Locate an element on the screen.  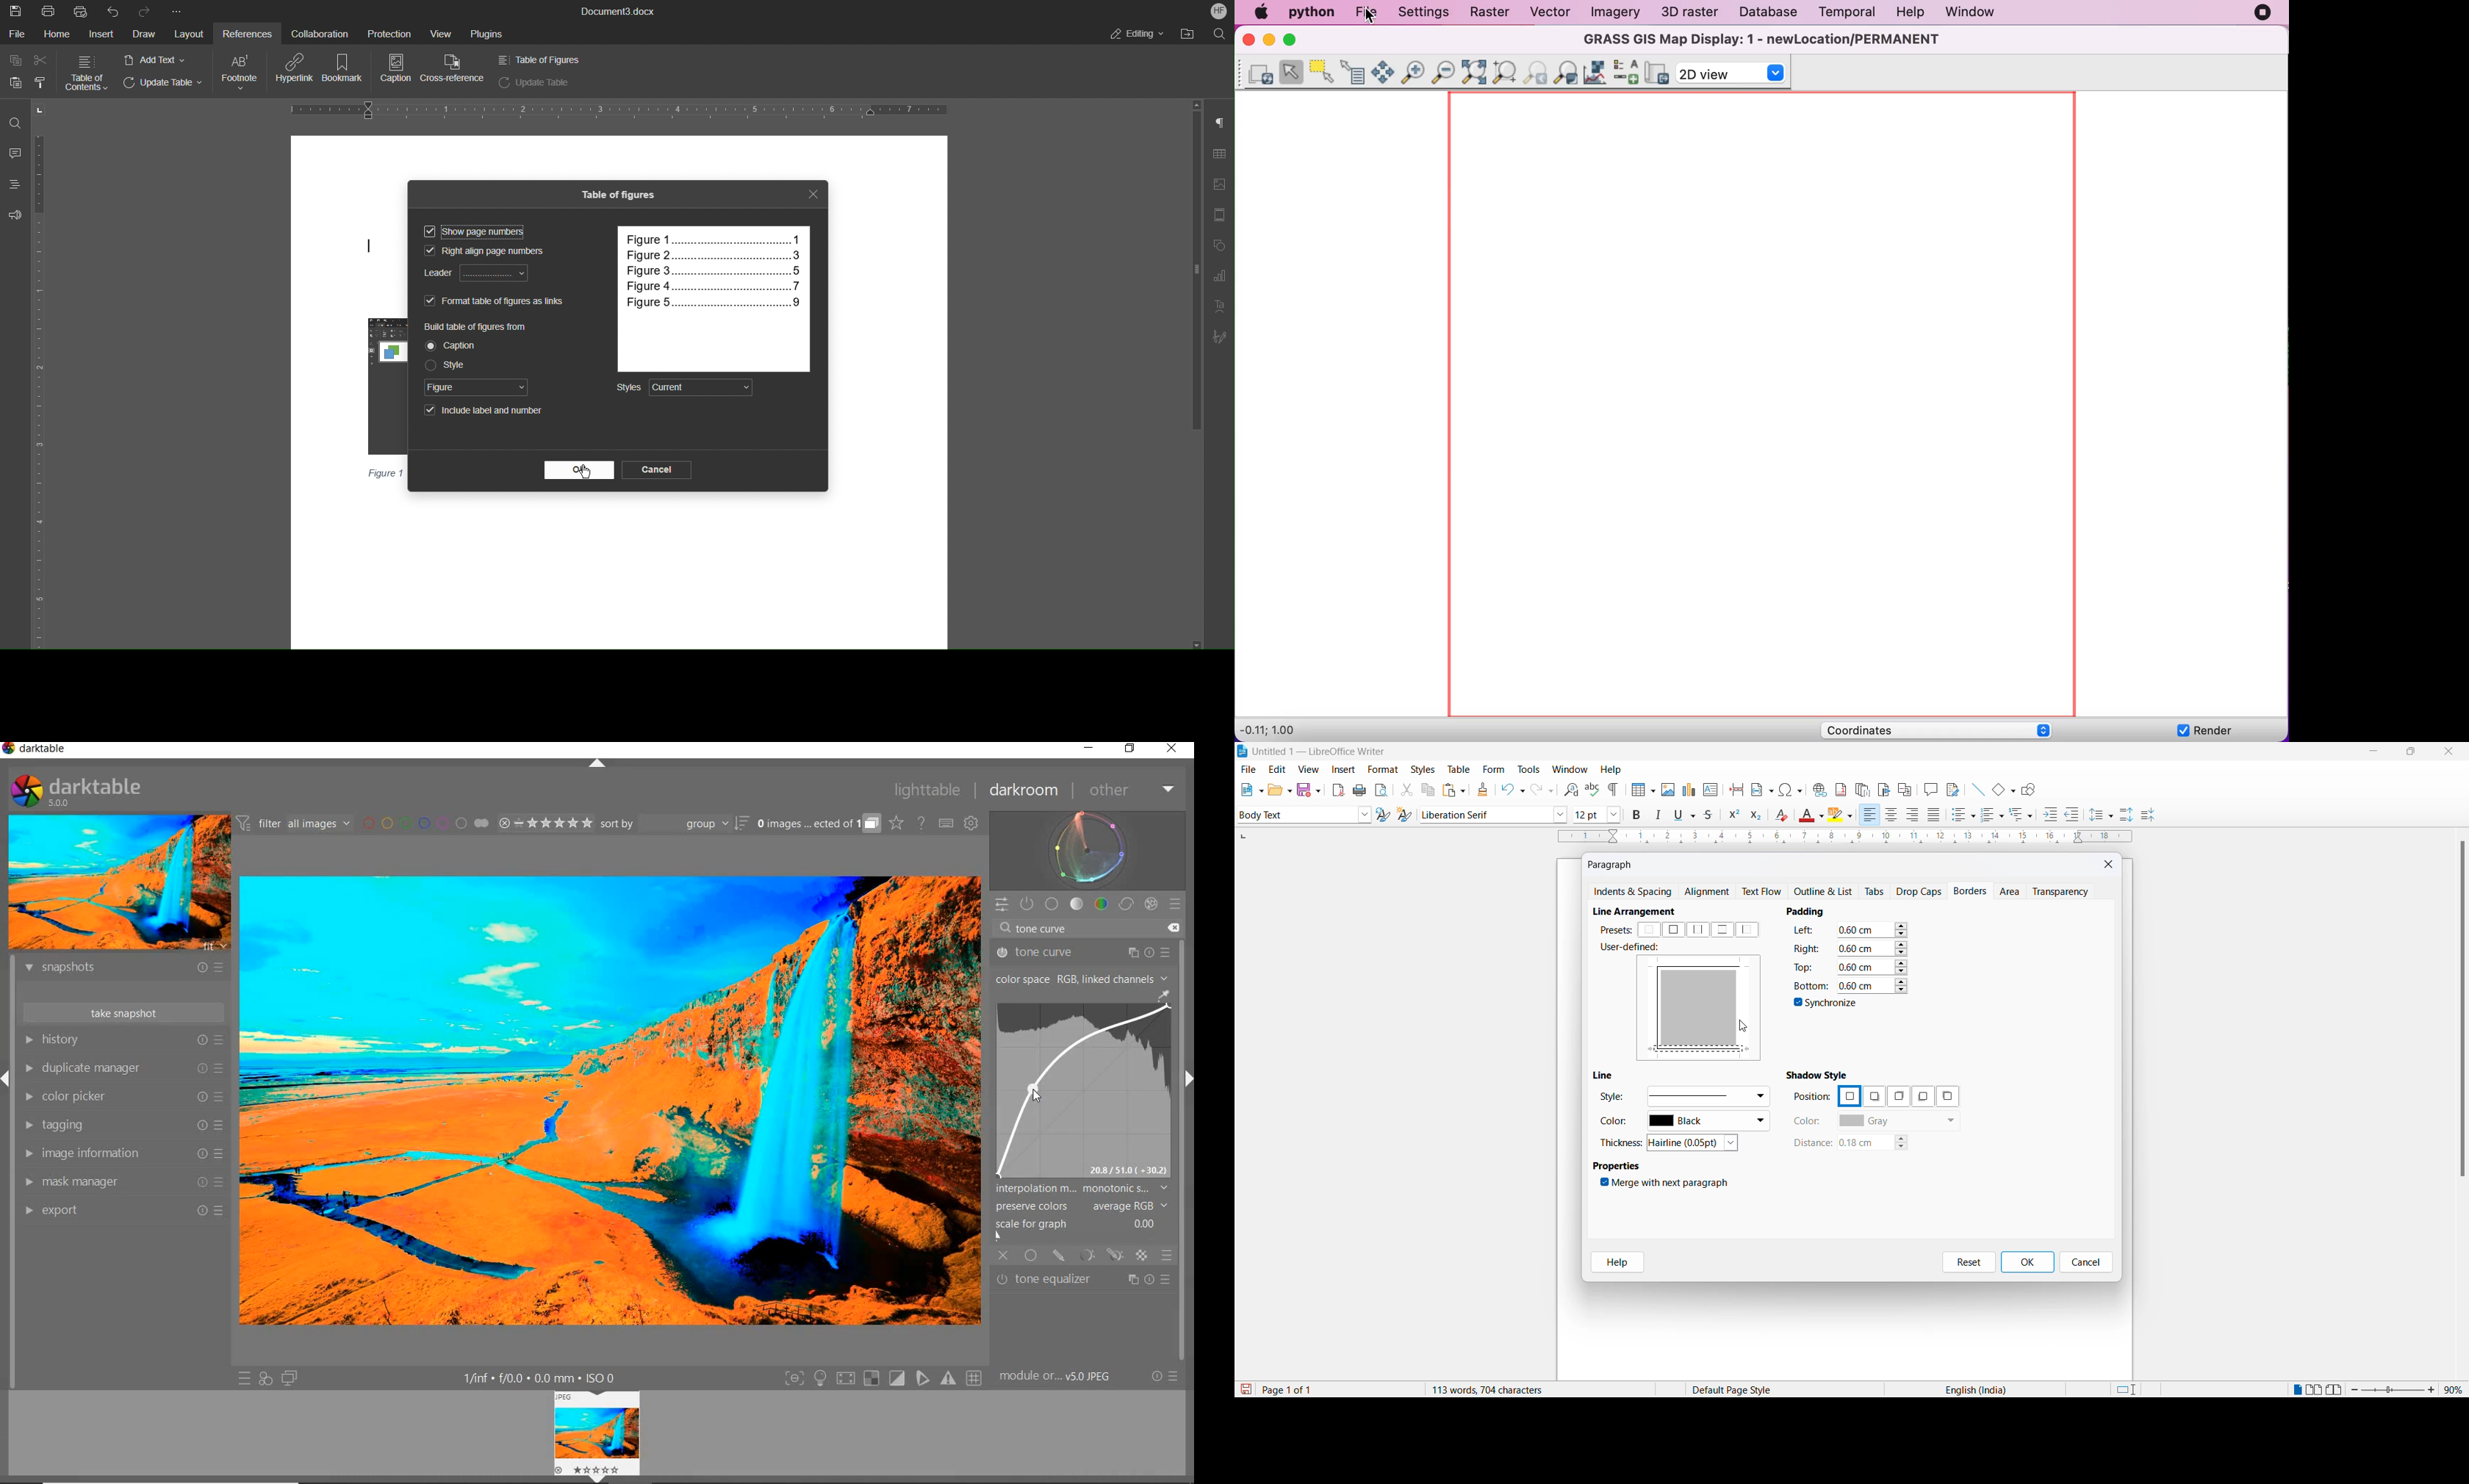
paragraph mapping is located at coordinates (1703, 1007).